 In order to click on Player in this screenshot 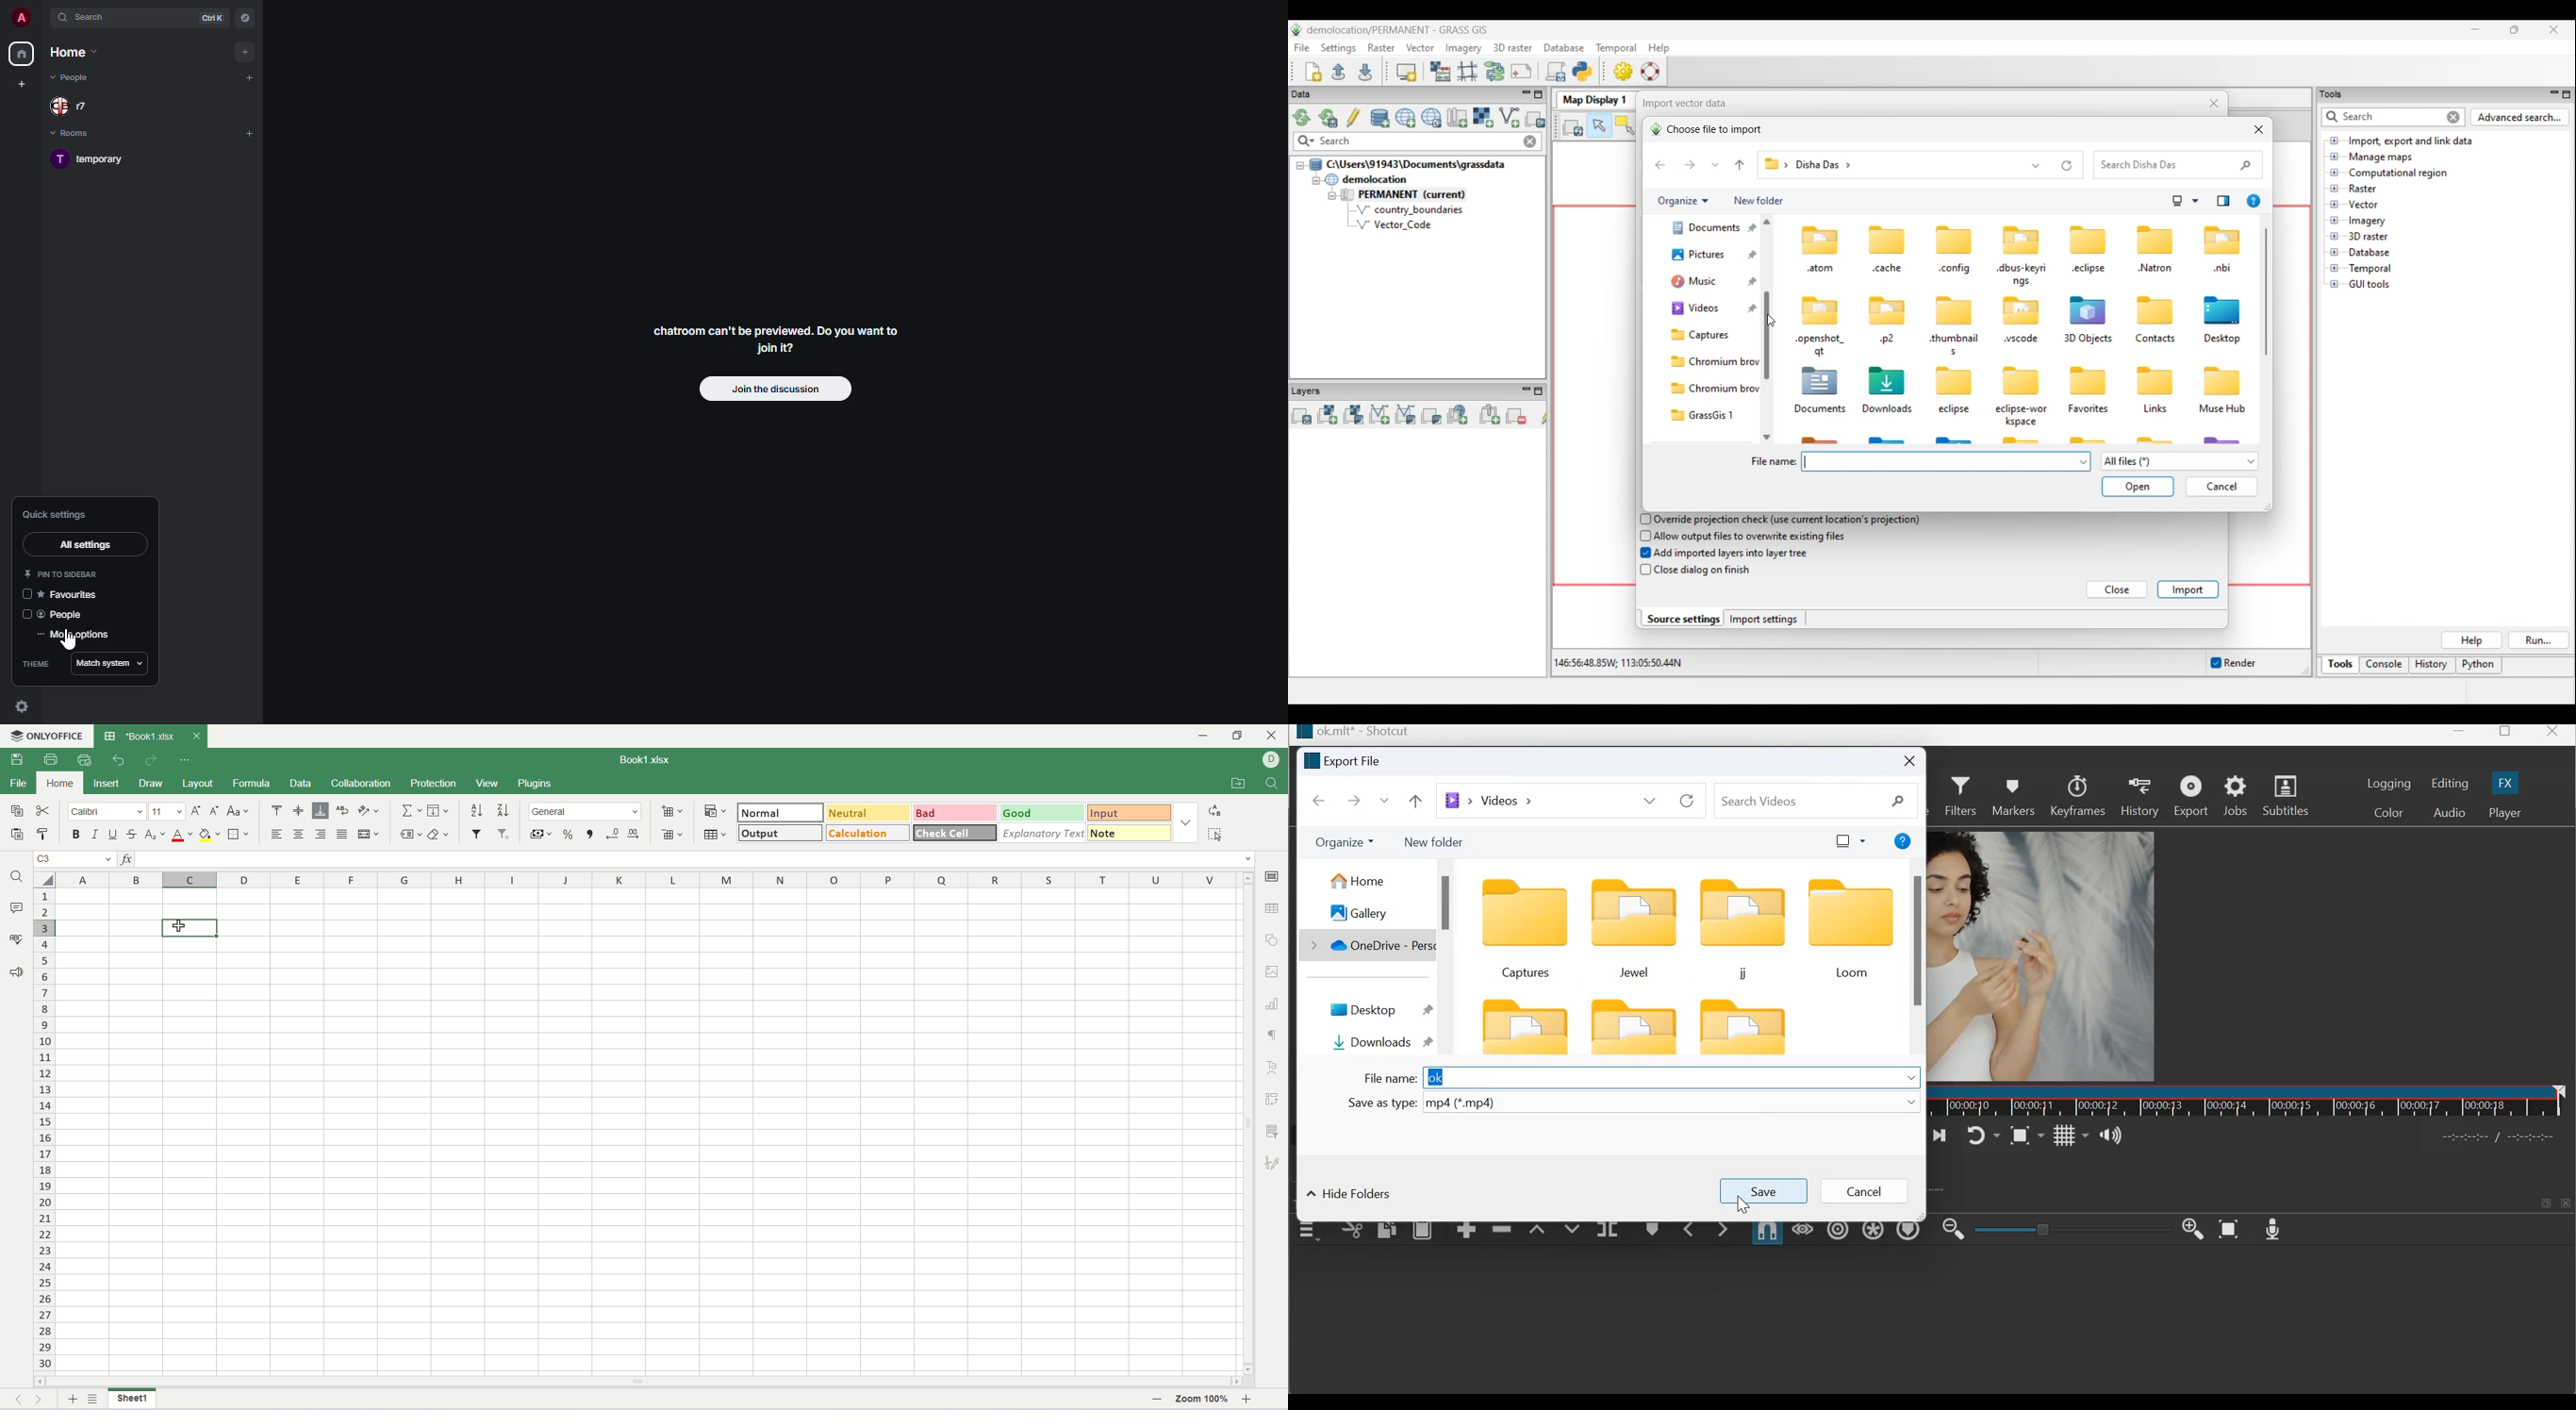, I will do `click(2504, 813)`.